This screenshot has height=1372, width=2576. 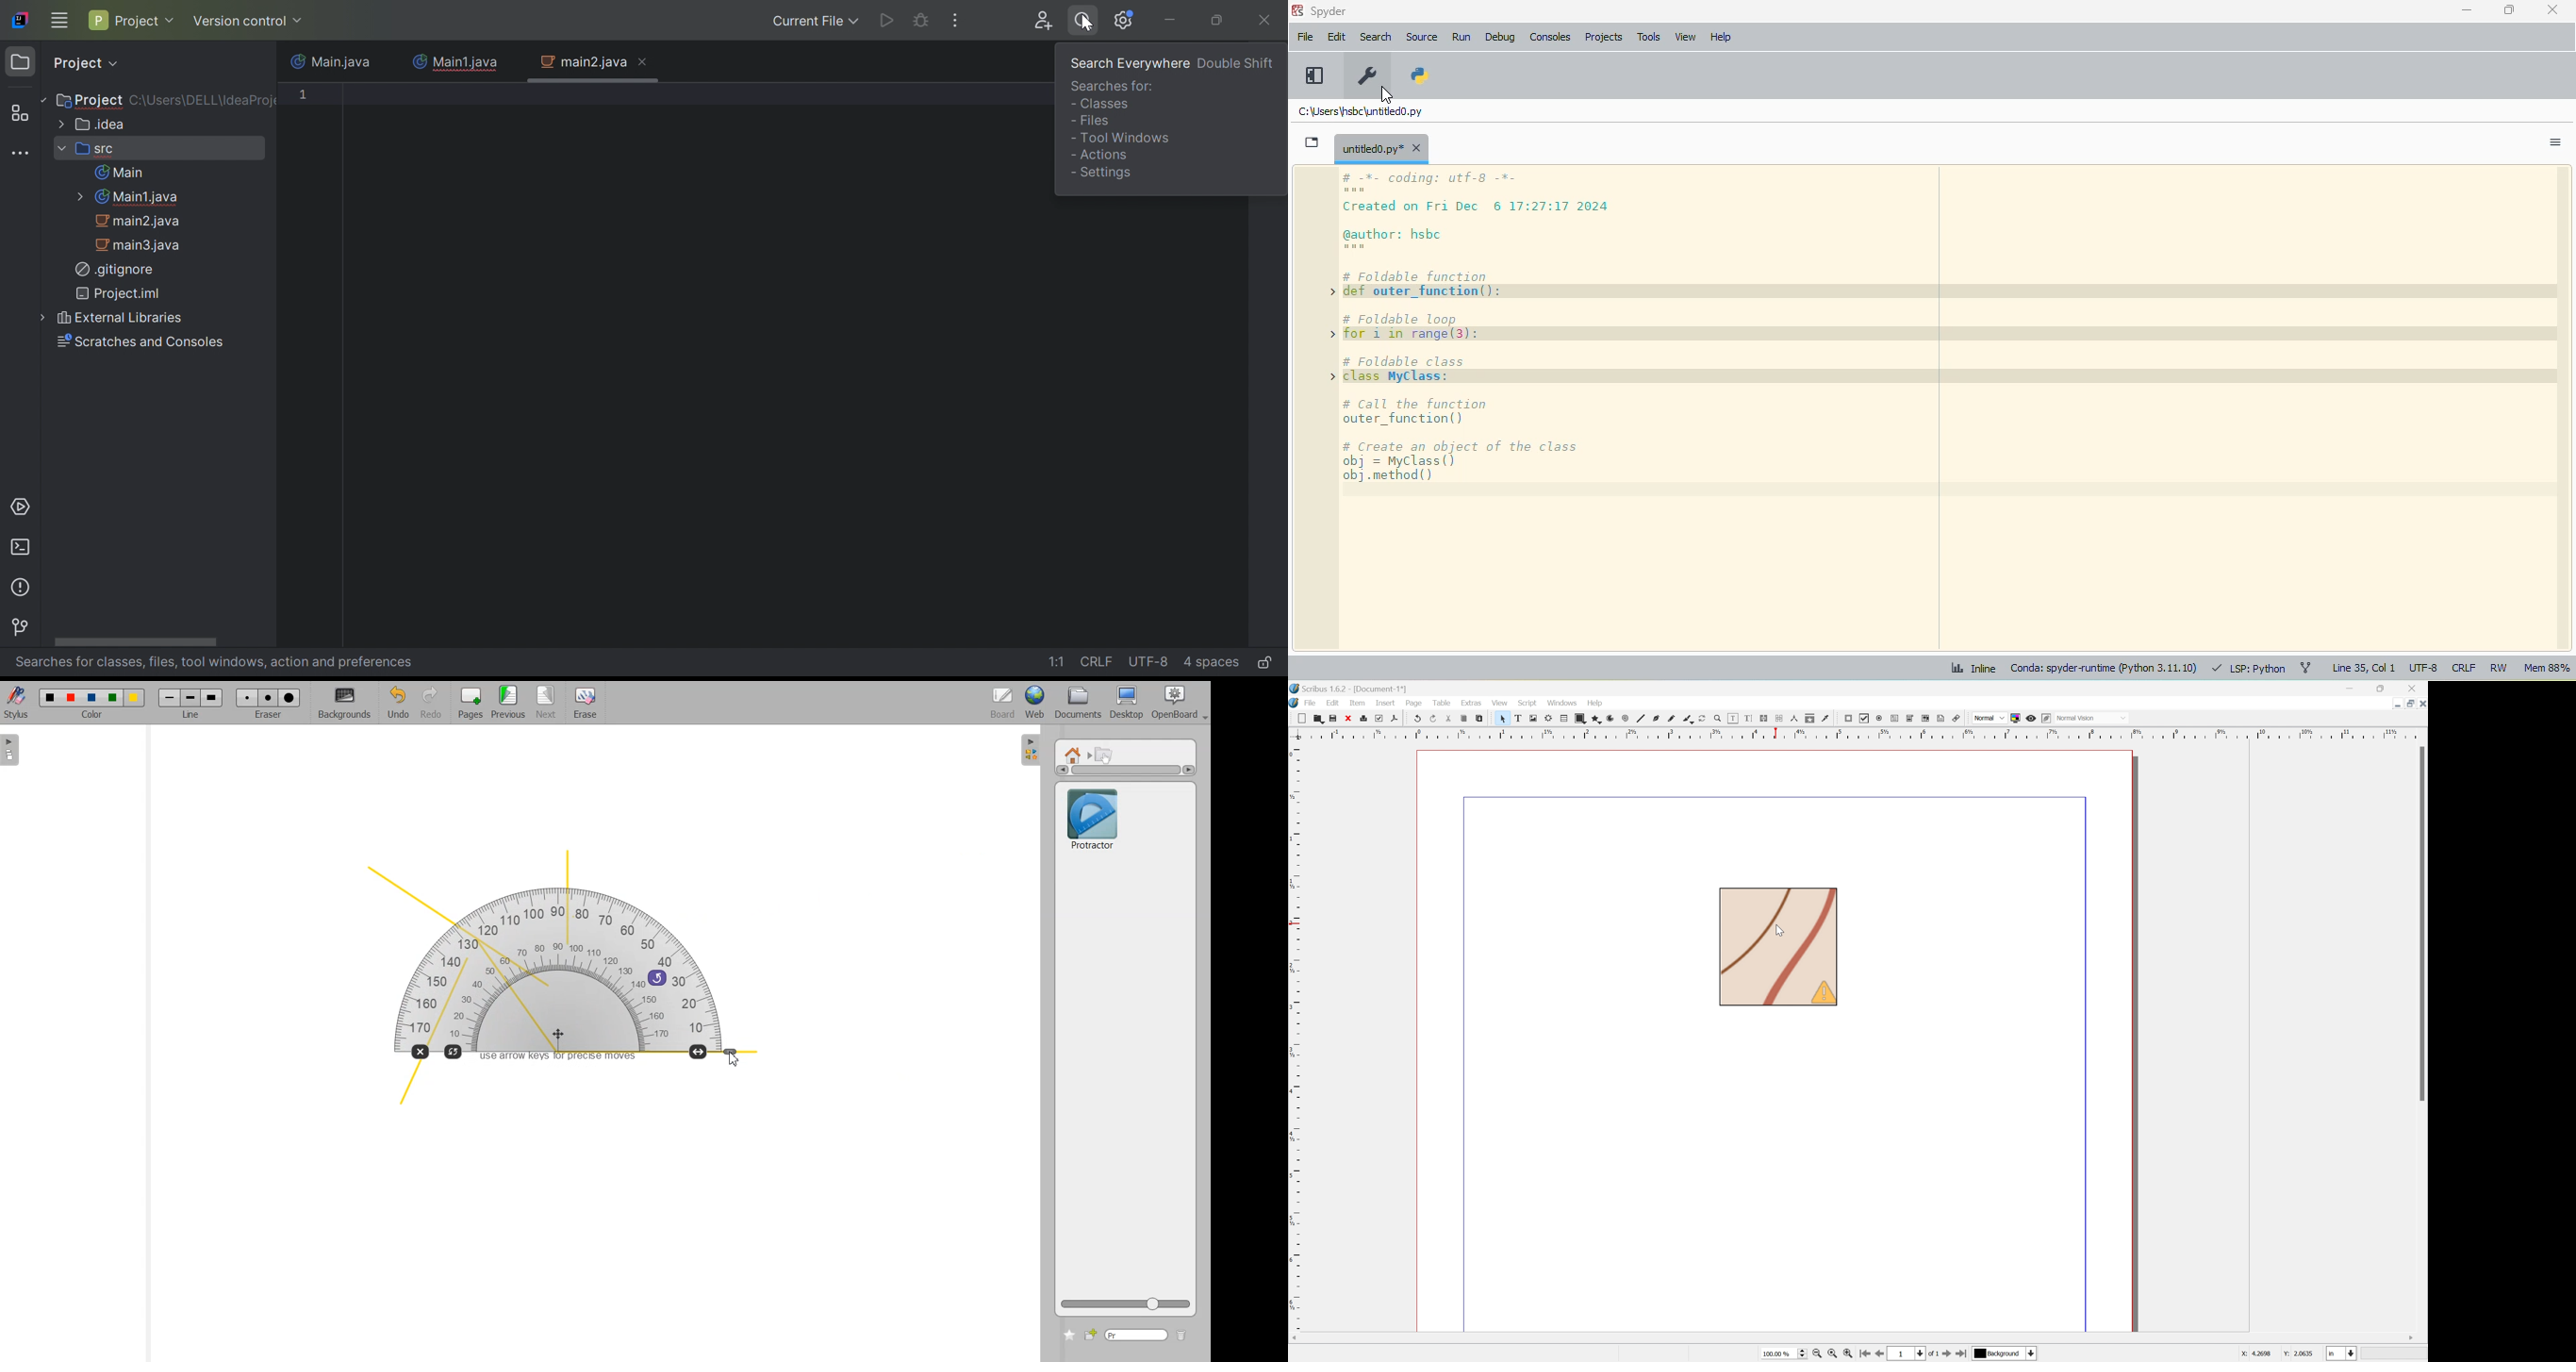 What do you see at coordinates (1952, 409) in the screenshot?
I see `editor` at bounding box center [1952, 409].